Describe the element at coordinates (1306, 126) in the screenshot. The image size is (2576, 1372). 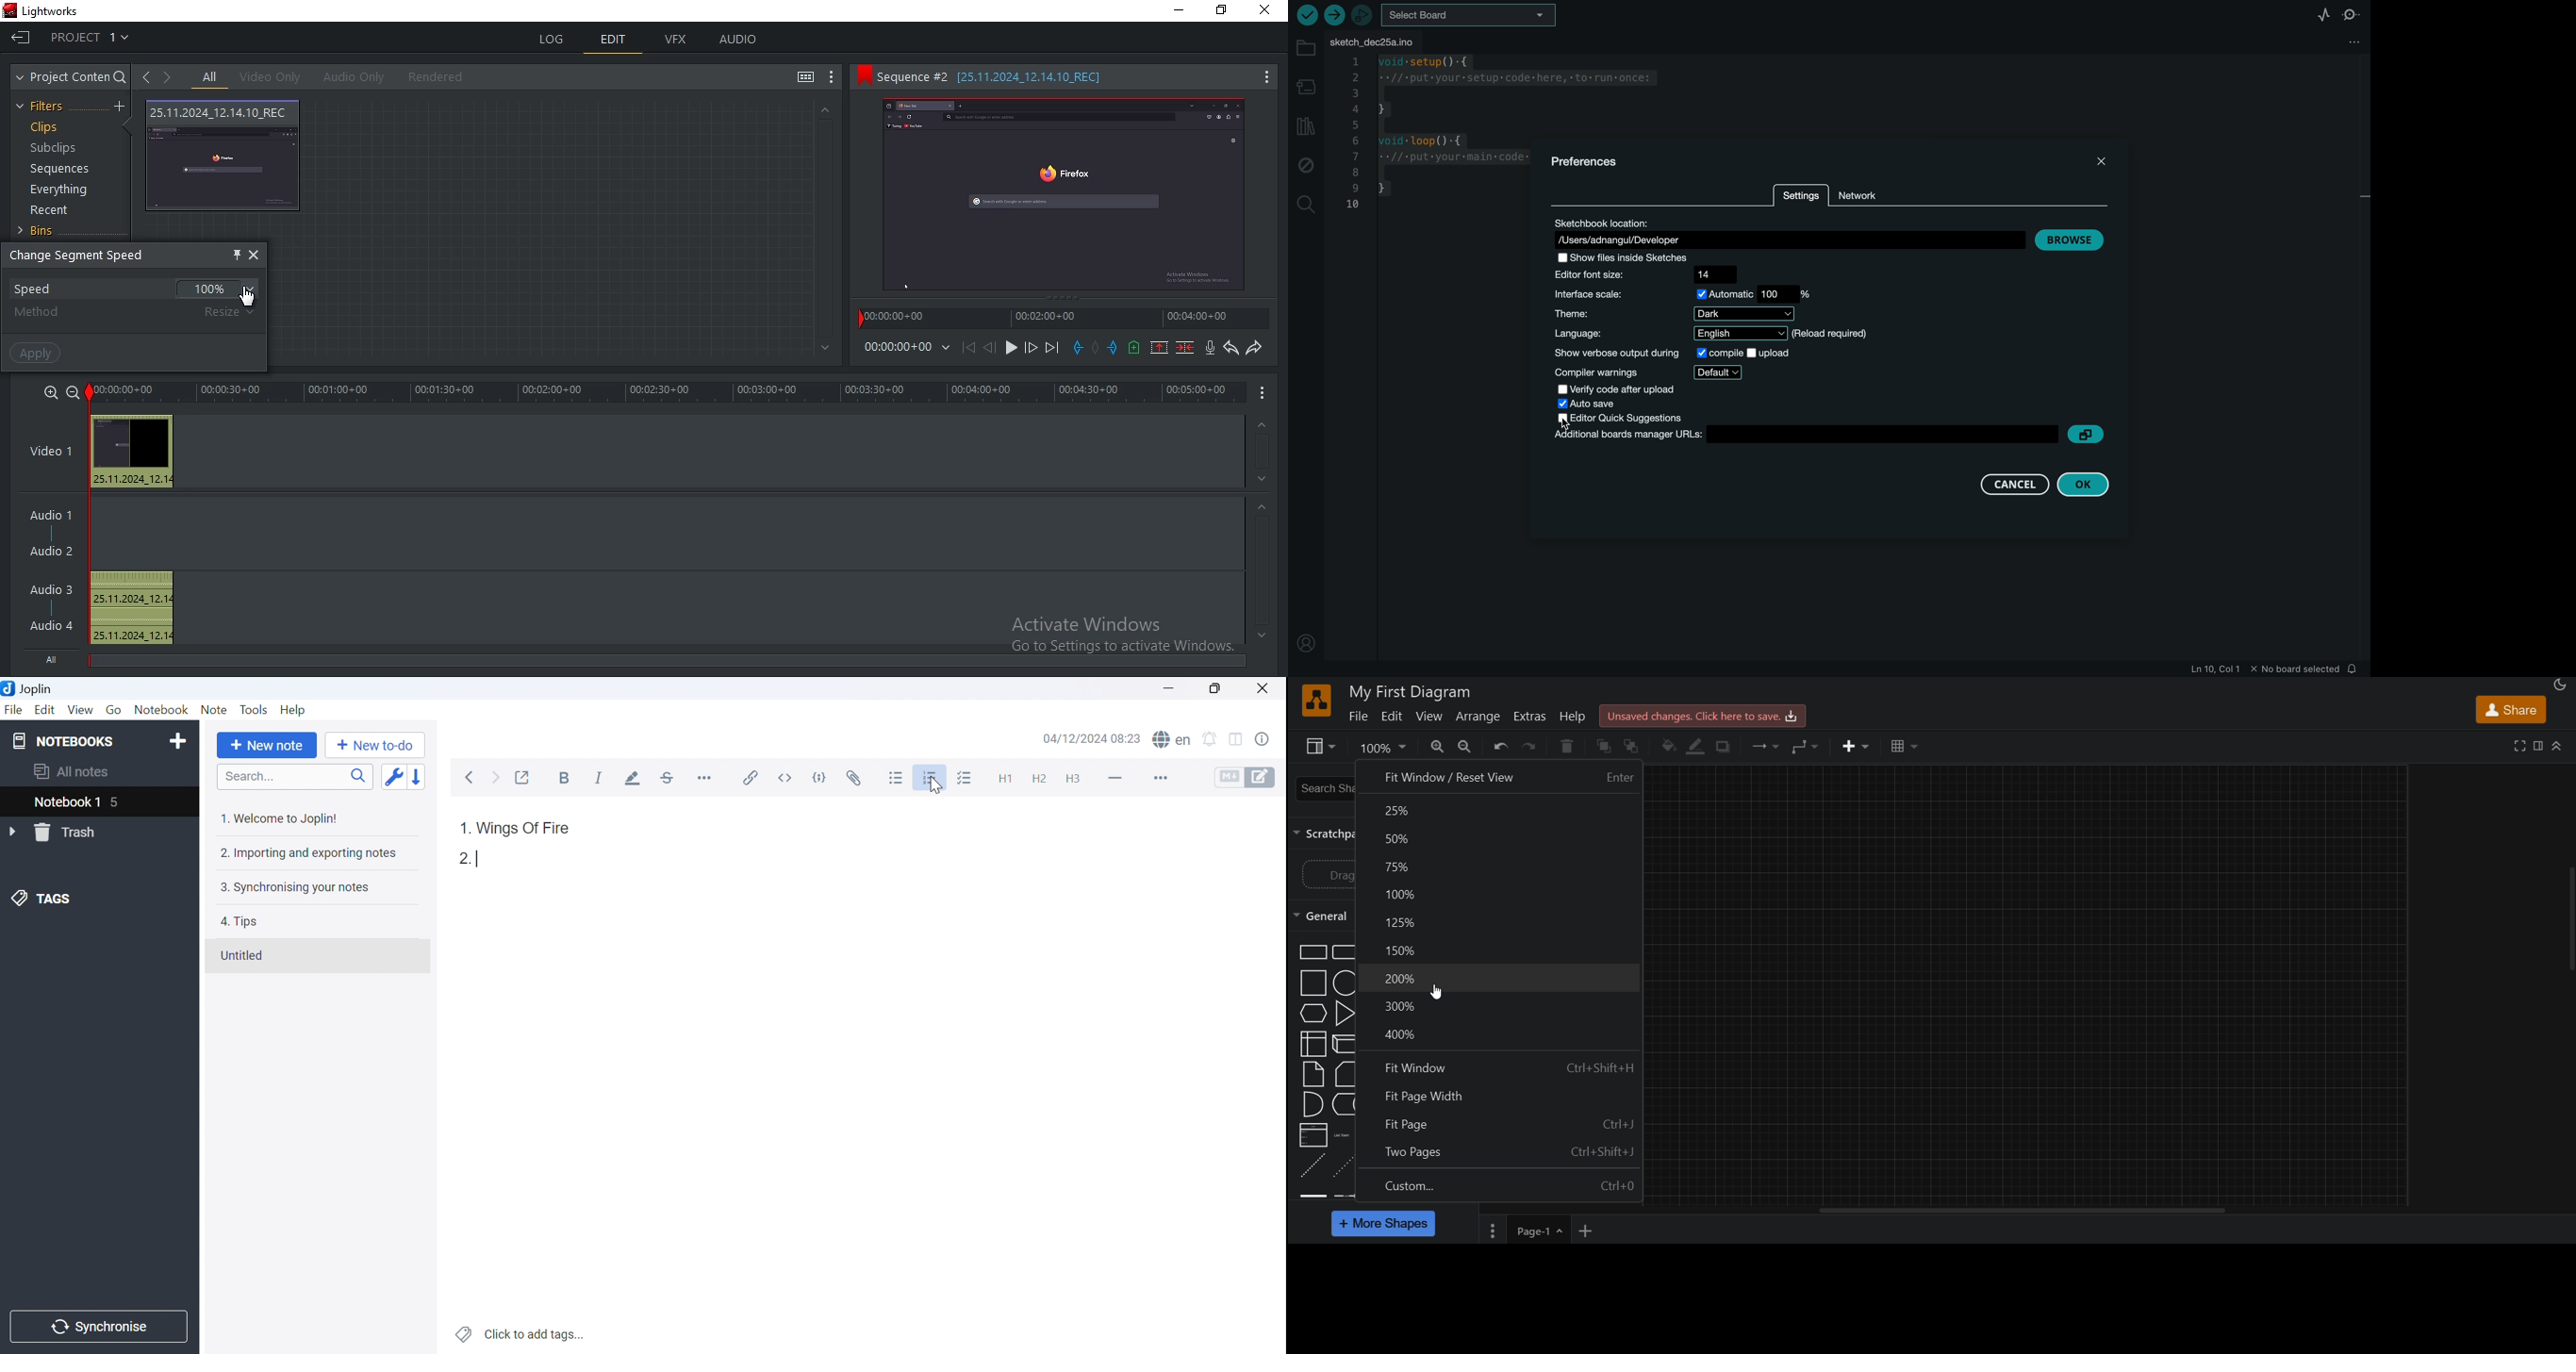
I see `library  manager` at that location.